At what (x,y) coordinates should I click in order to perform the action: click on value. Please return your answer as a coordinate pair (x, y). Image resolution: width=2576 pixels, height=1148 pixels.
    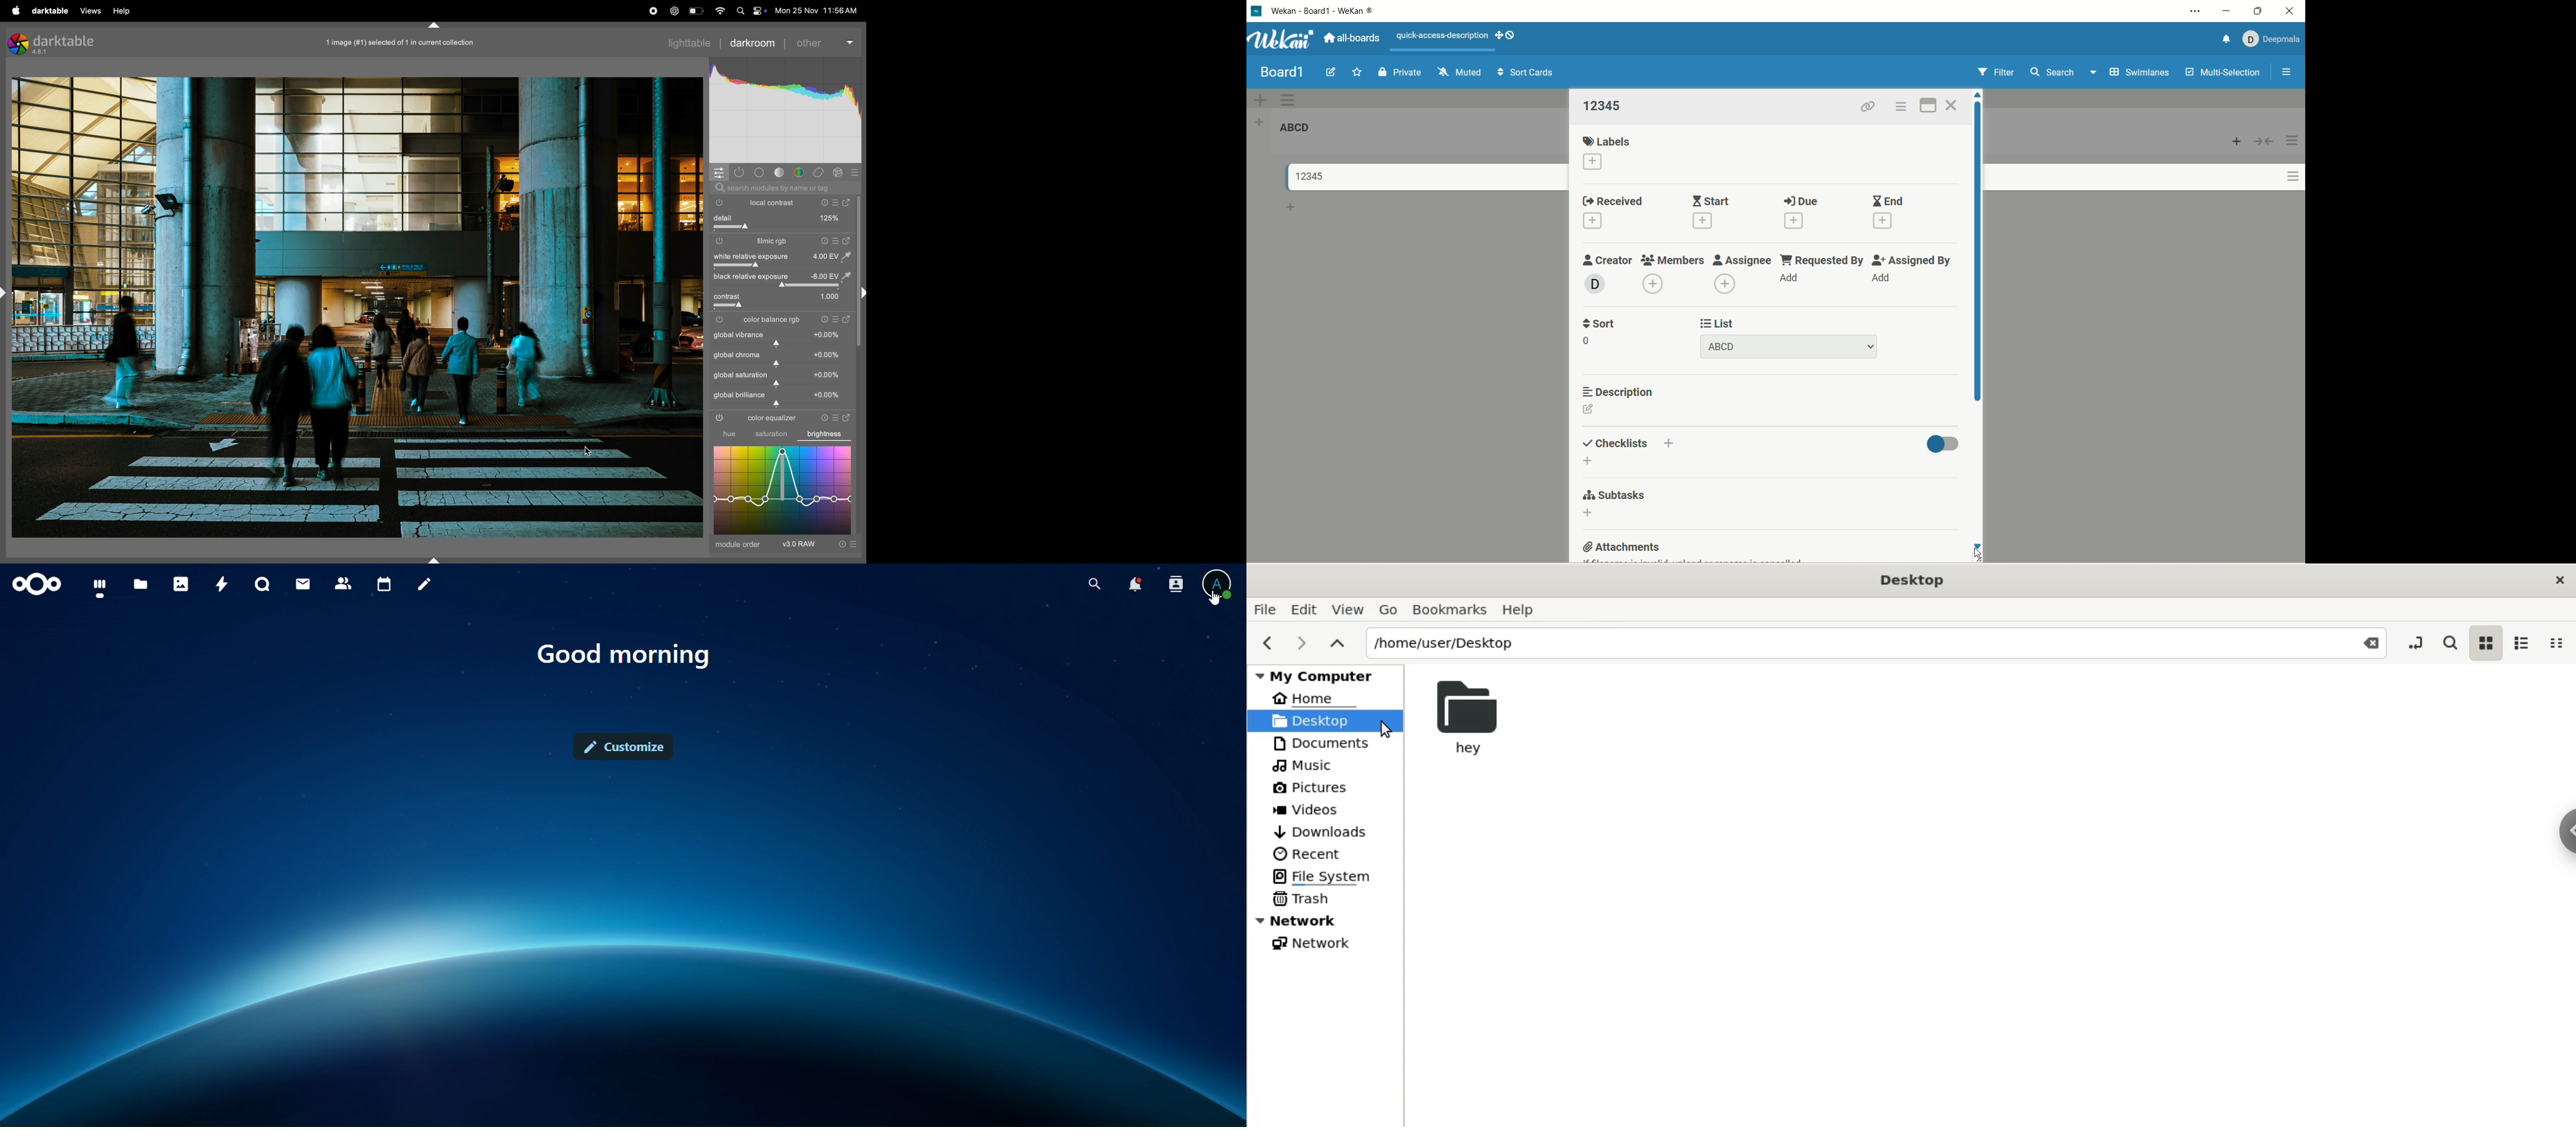
    Looking at the image, I should click on (828, 395).